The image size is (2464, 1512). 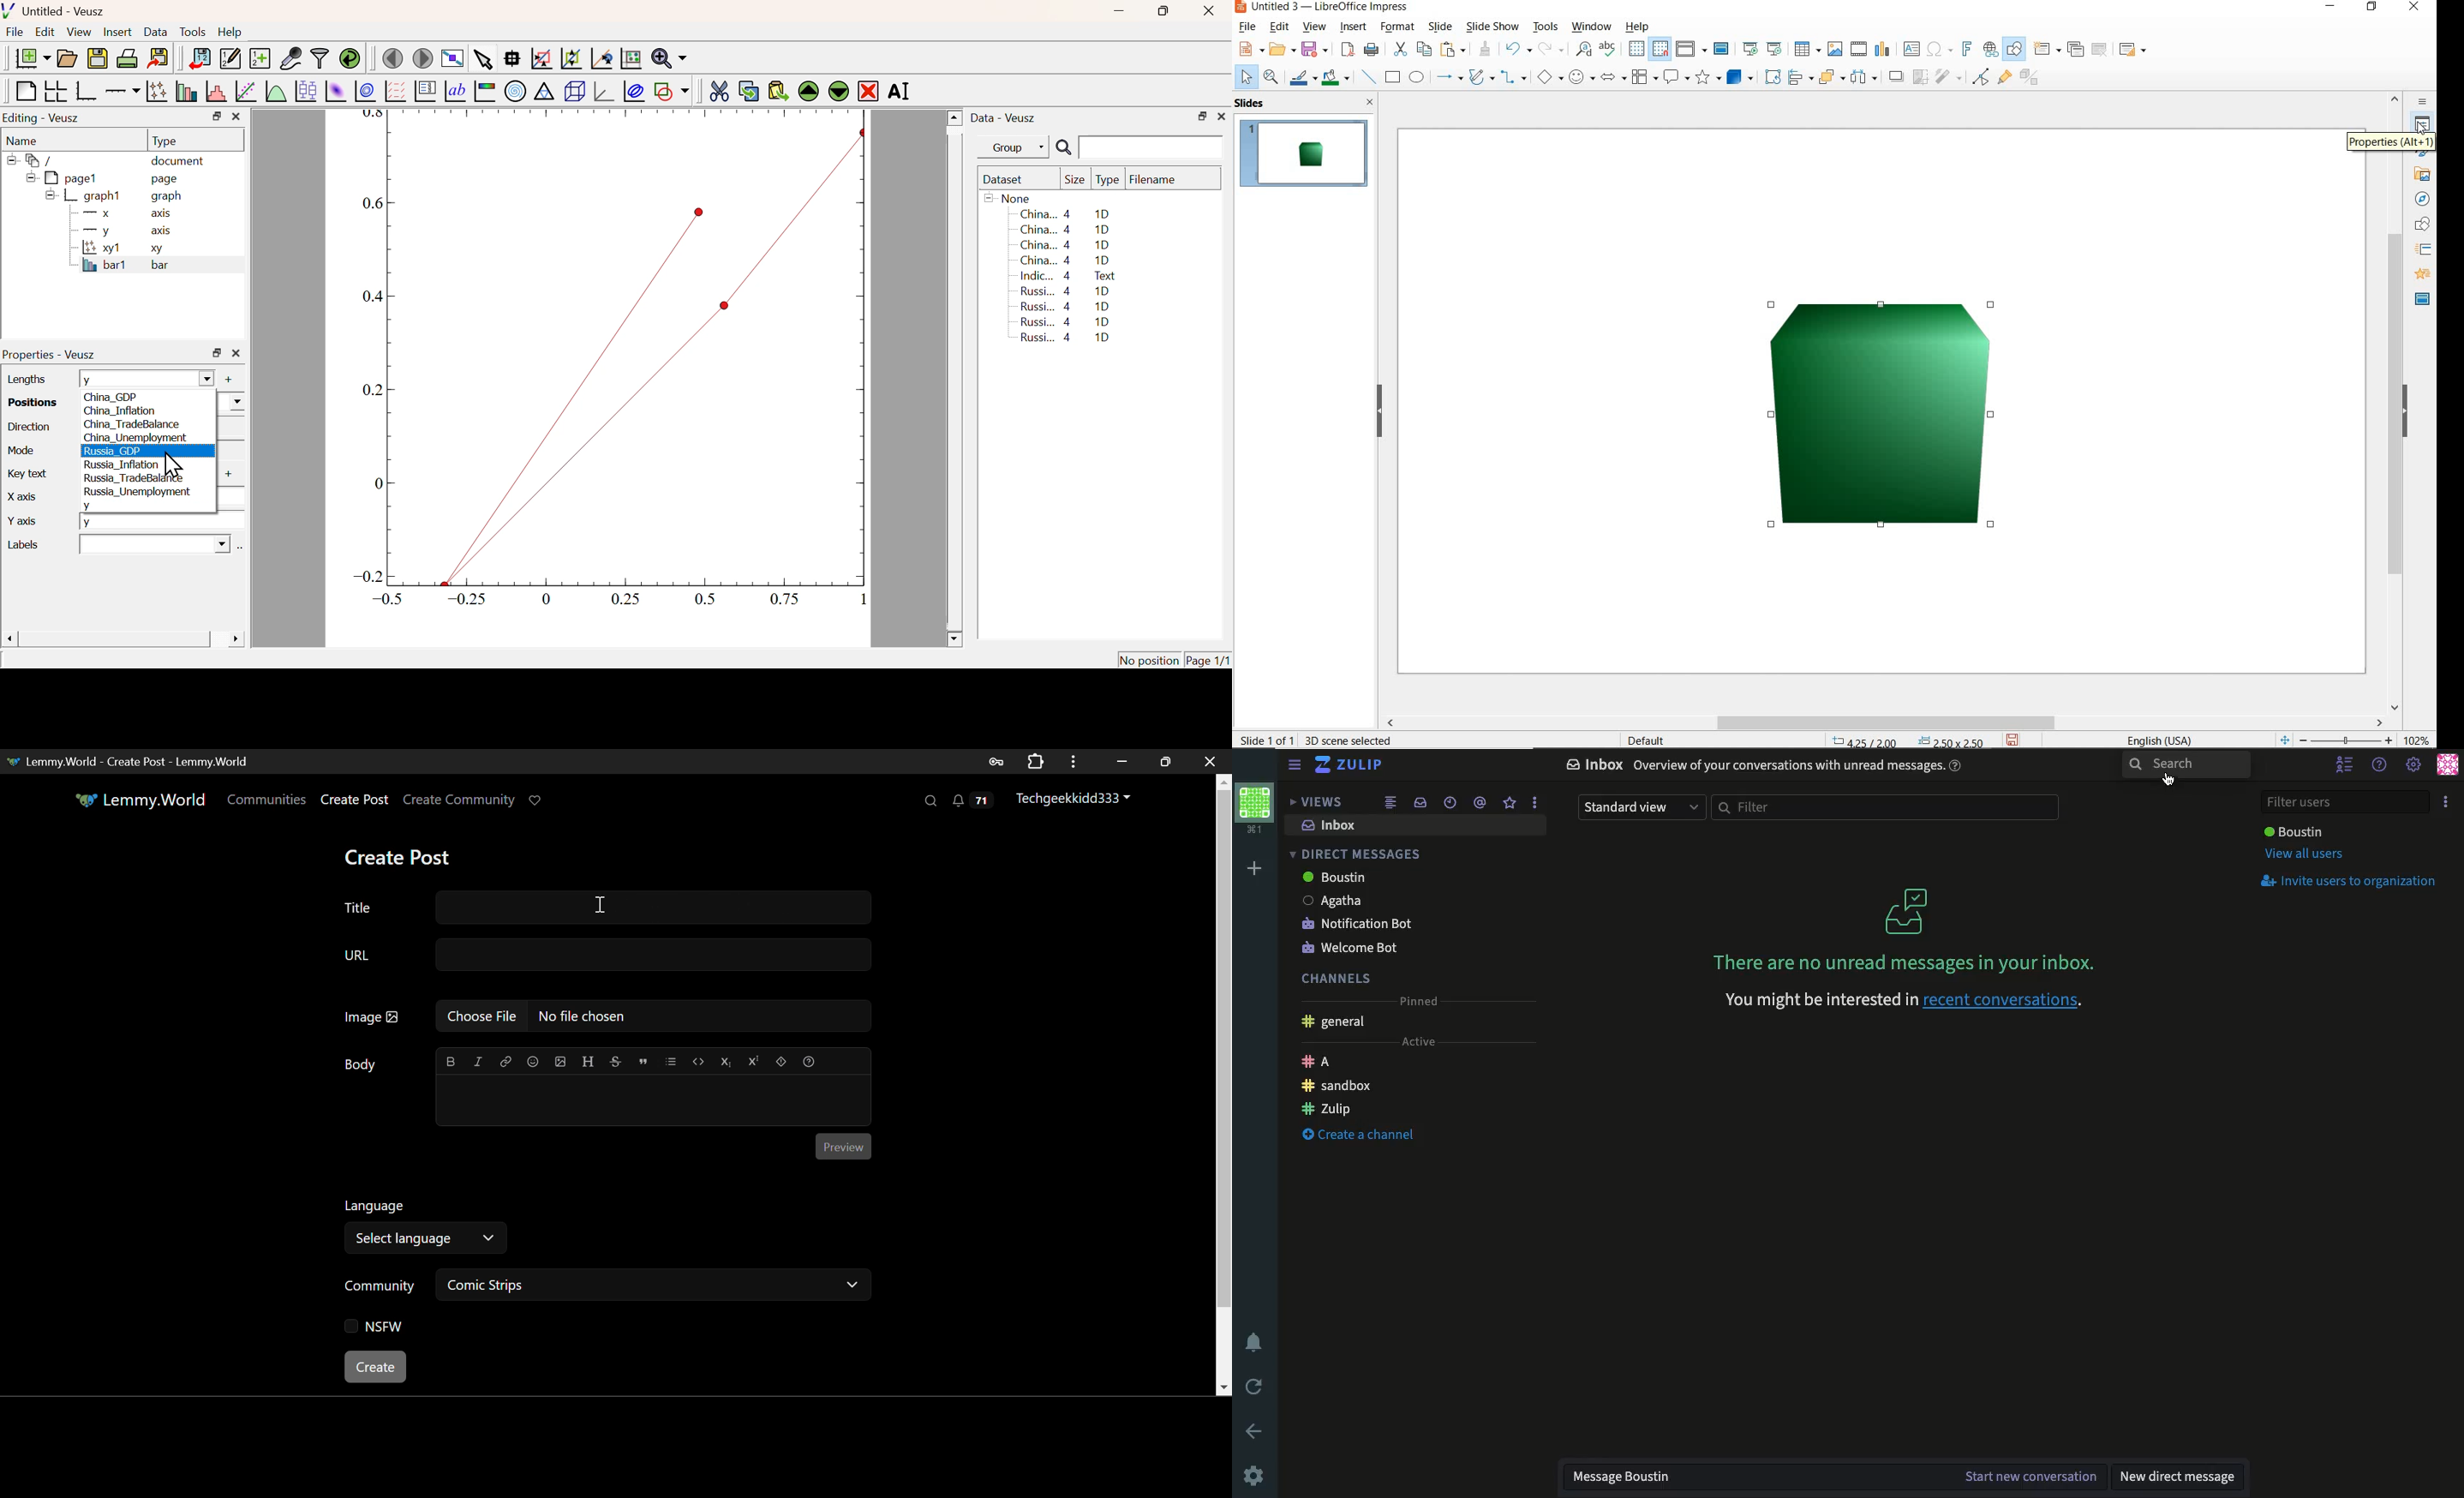 What do you see at coordinates (1583, 77) in the screenshot?
I see `symbol shapes` at bounding box center [1583, 77].